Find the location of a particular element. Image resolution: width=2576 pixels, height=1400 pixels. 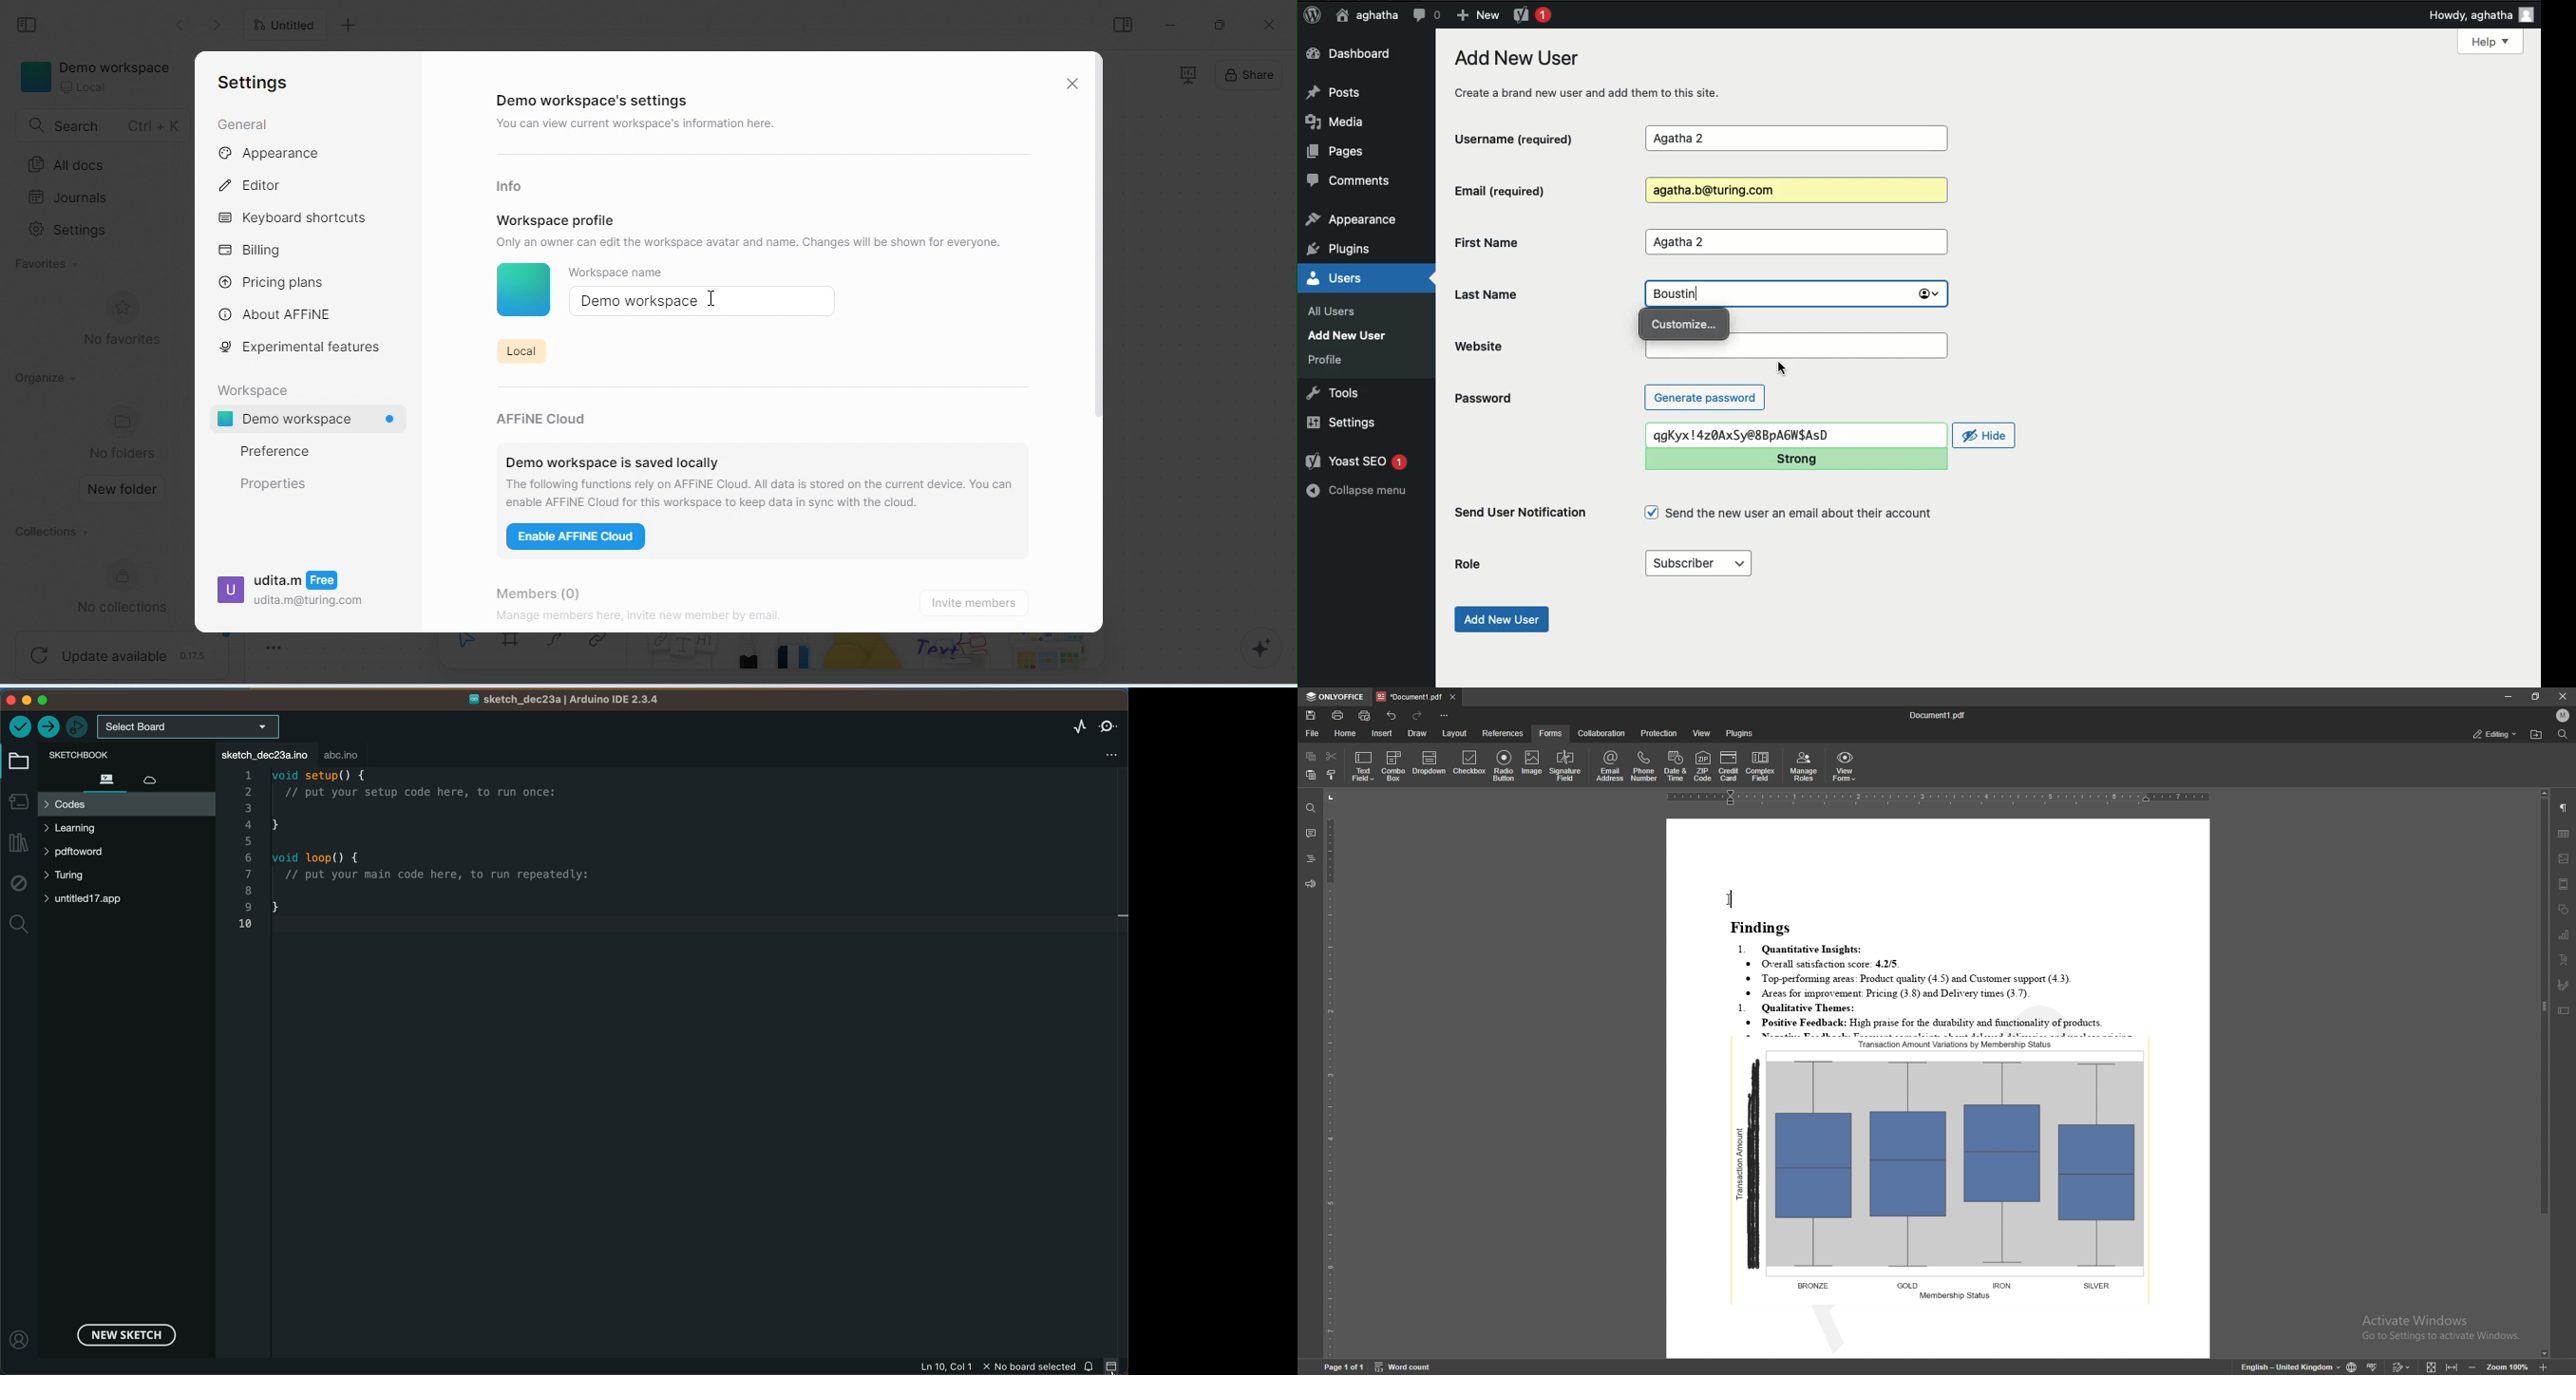

undo is located at coordinates (1391, 716).